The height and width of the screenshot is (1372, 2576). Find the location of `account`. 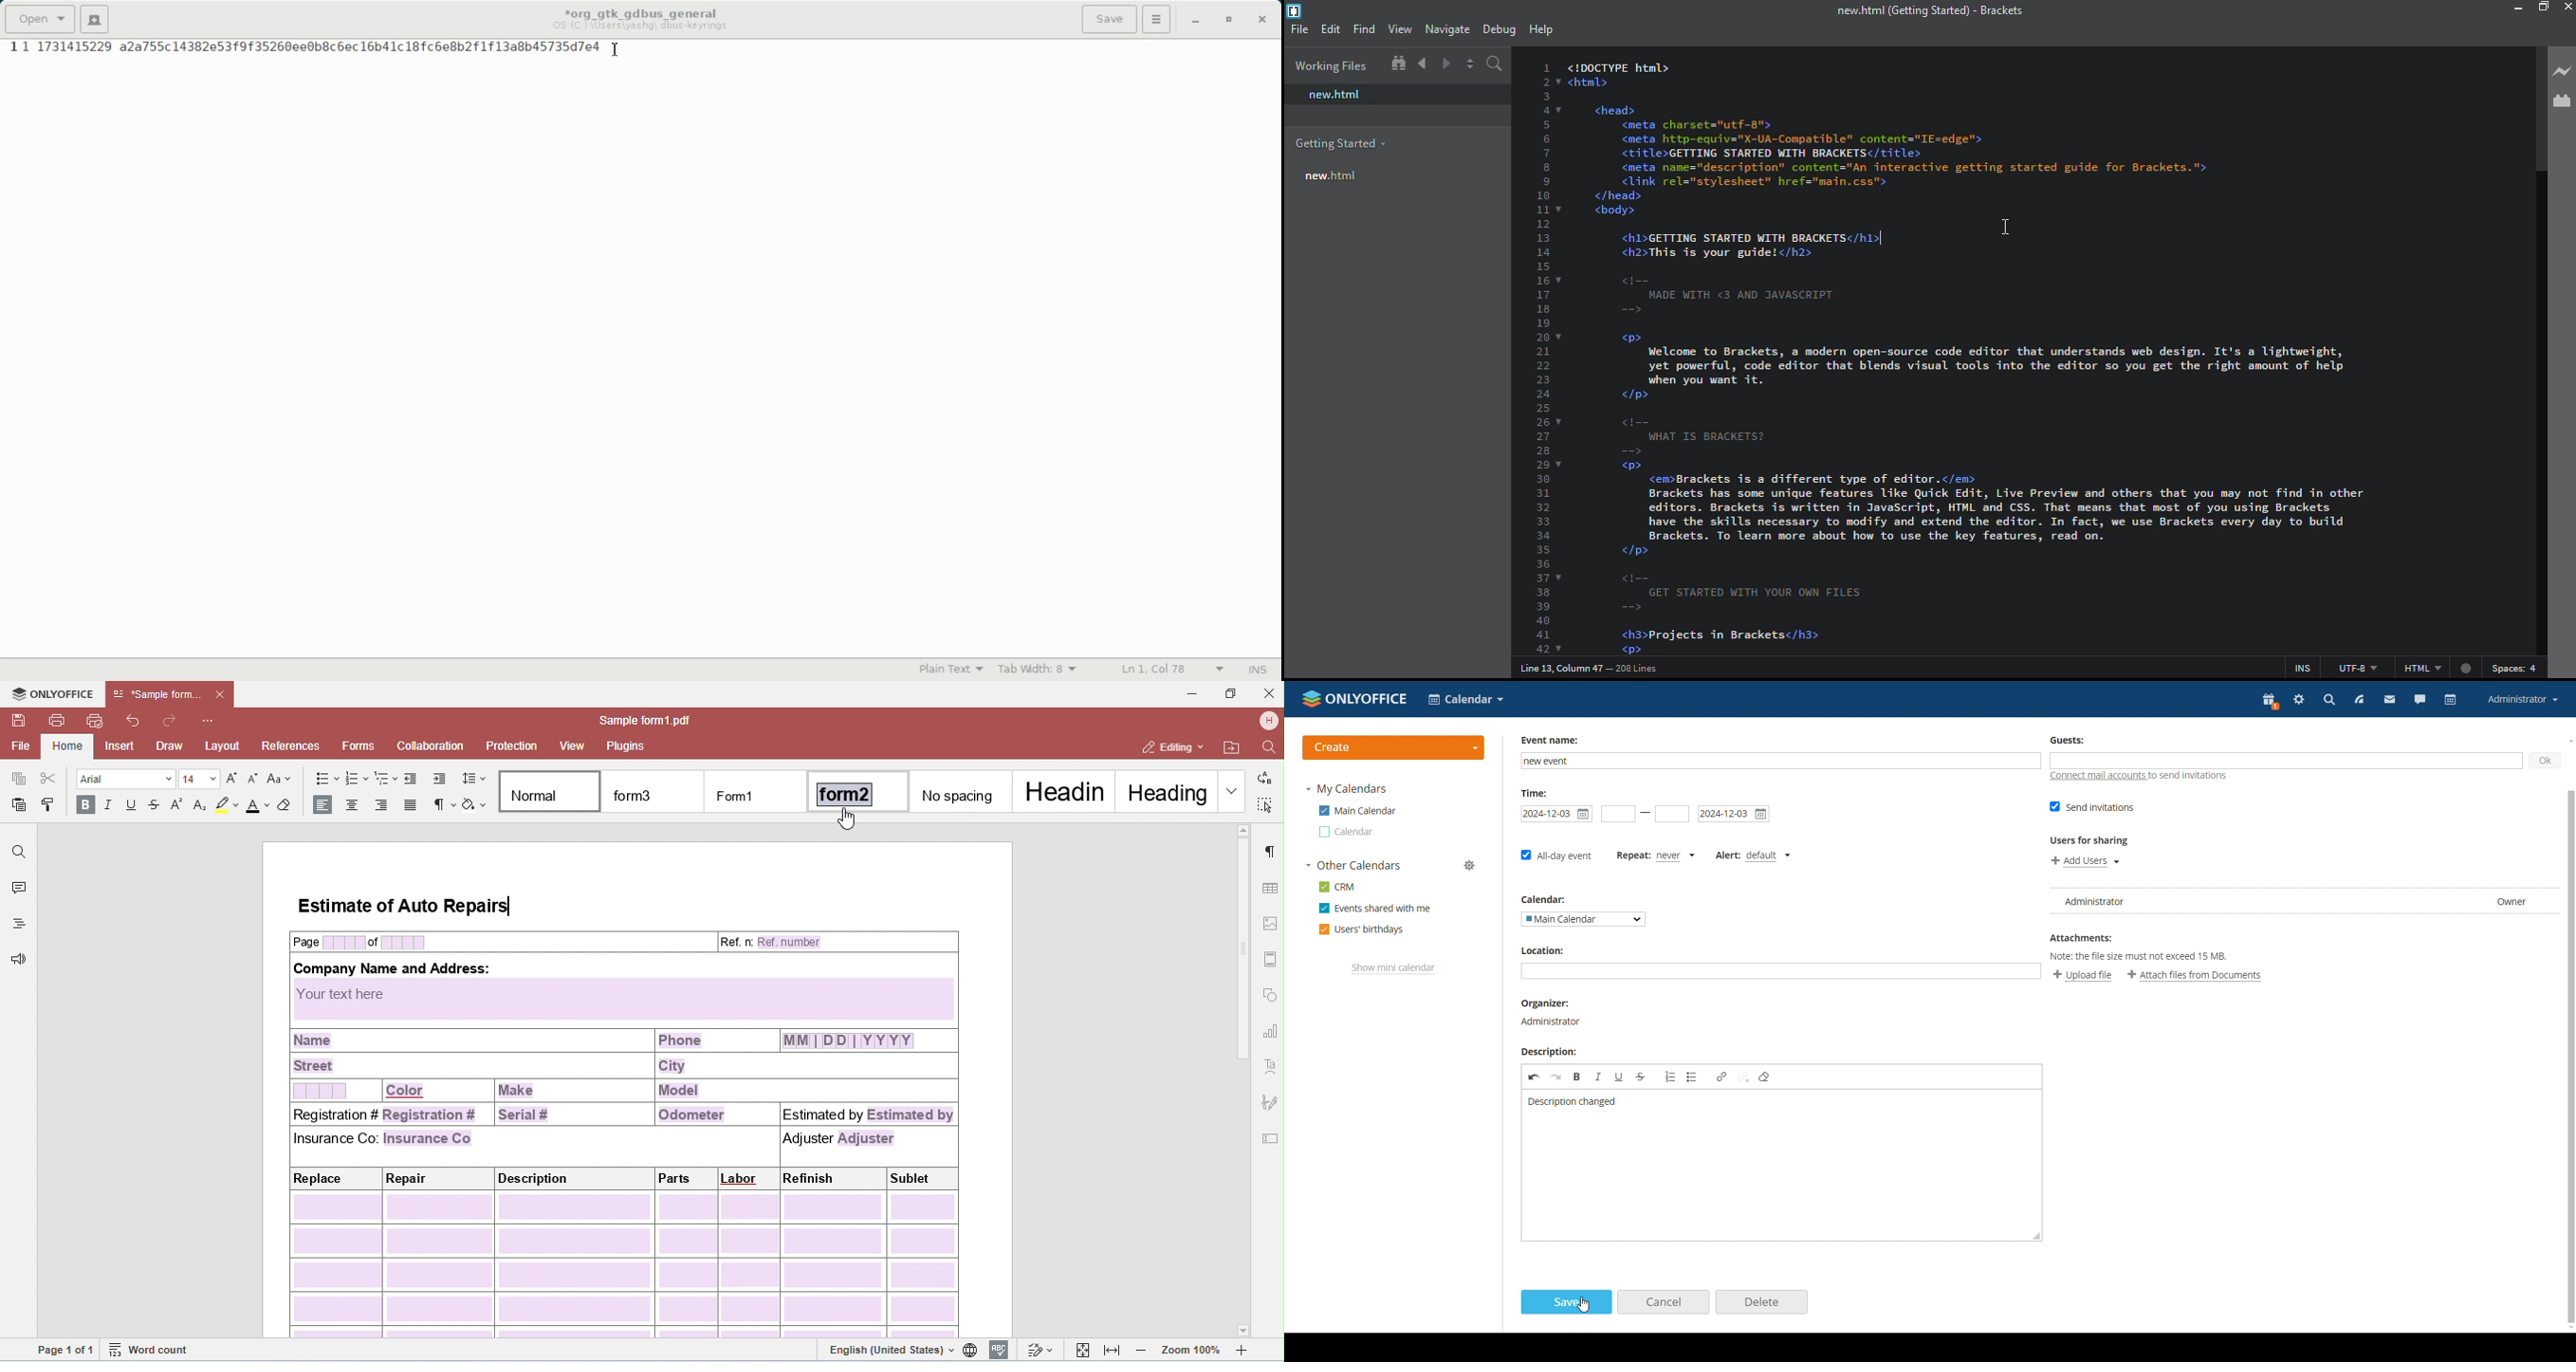

account is located at coordinates (2524, 700).